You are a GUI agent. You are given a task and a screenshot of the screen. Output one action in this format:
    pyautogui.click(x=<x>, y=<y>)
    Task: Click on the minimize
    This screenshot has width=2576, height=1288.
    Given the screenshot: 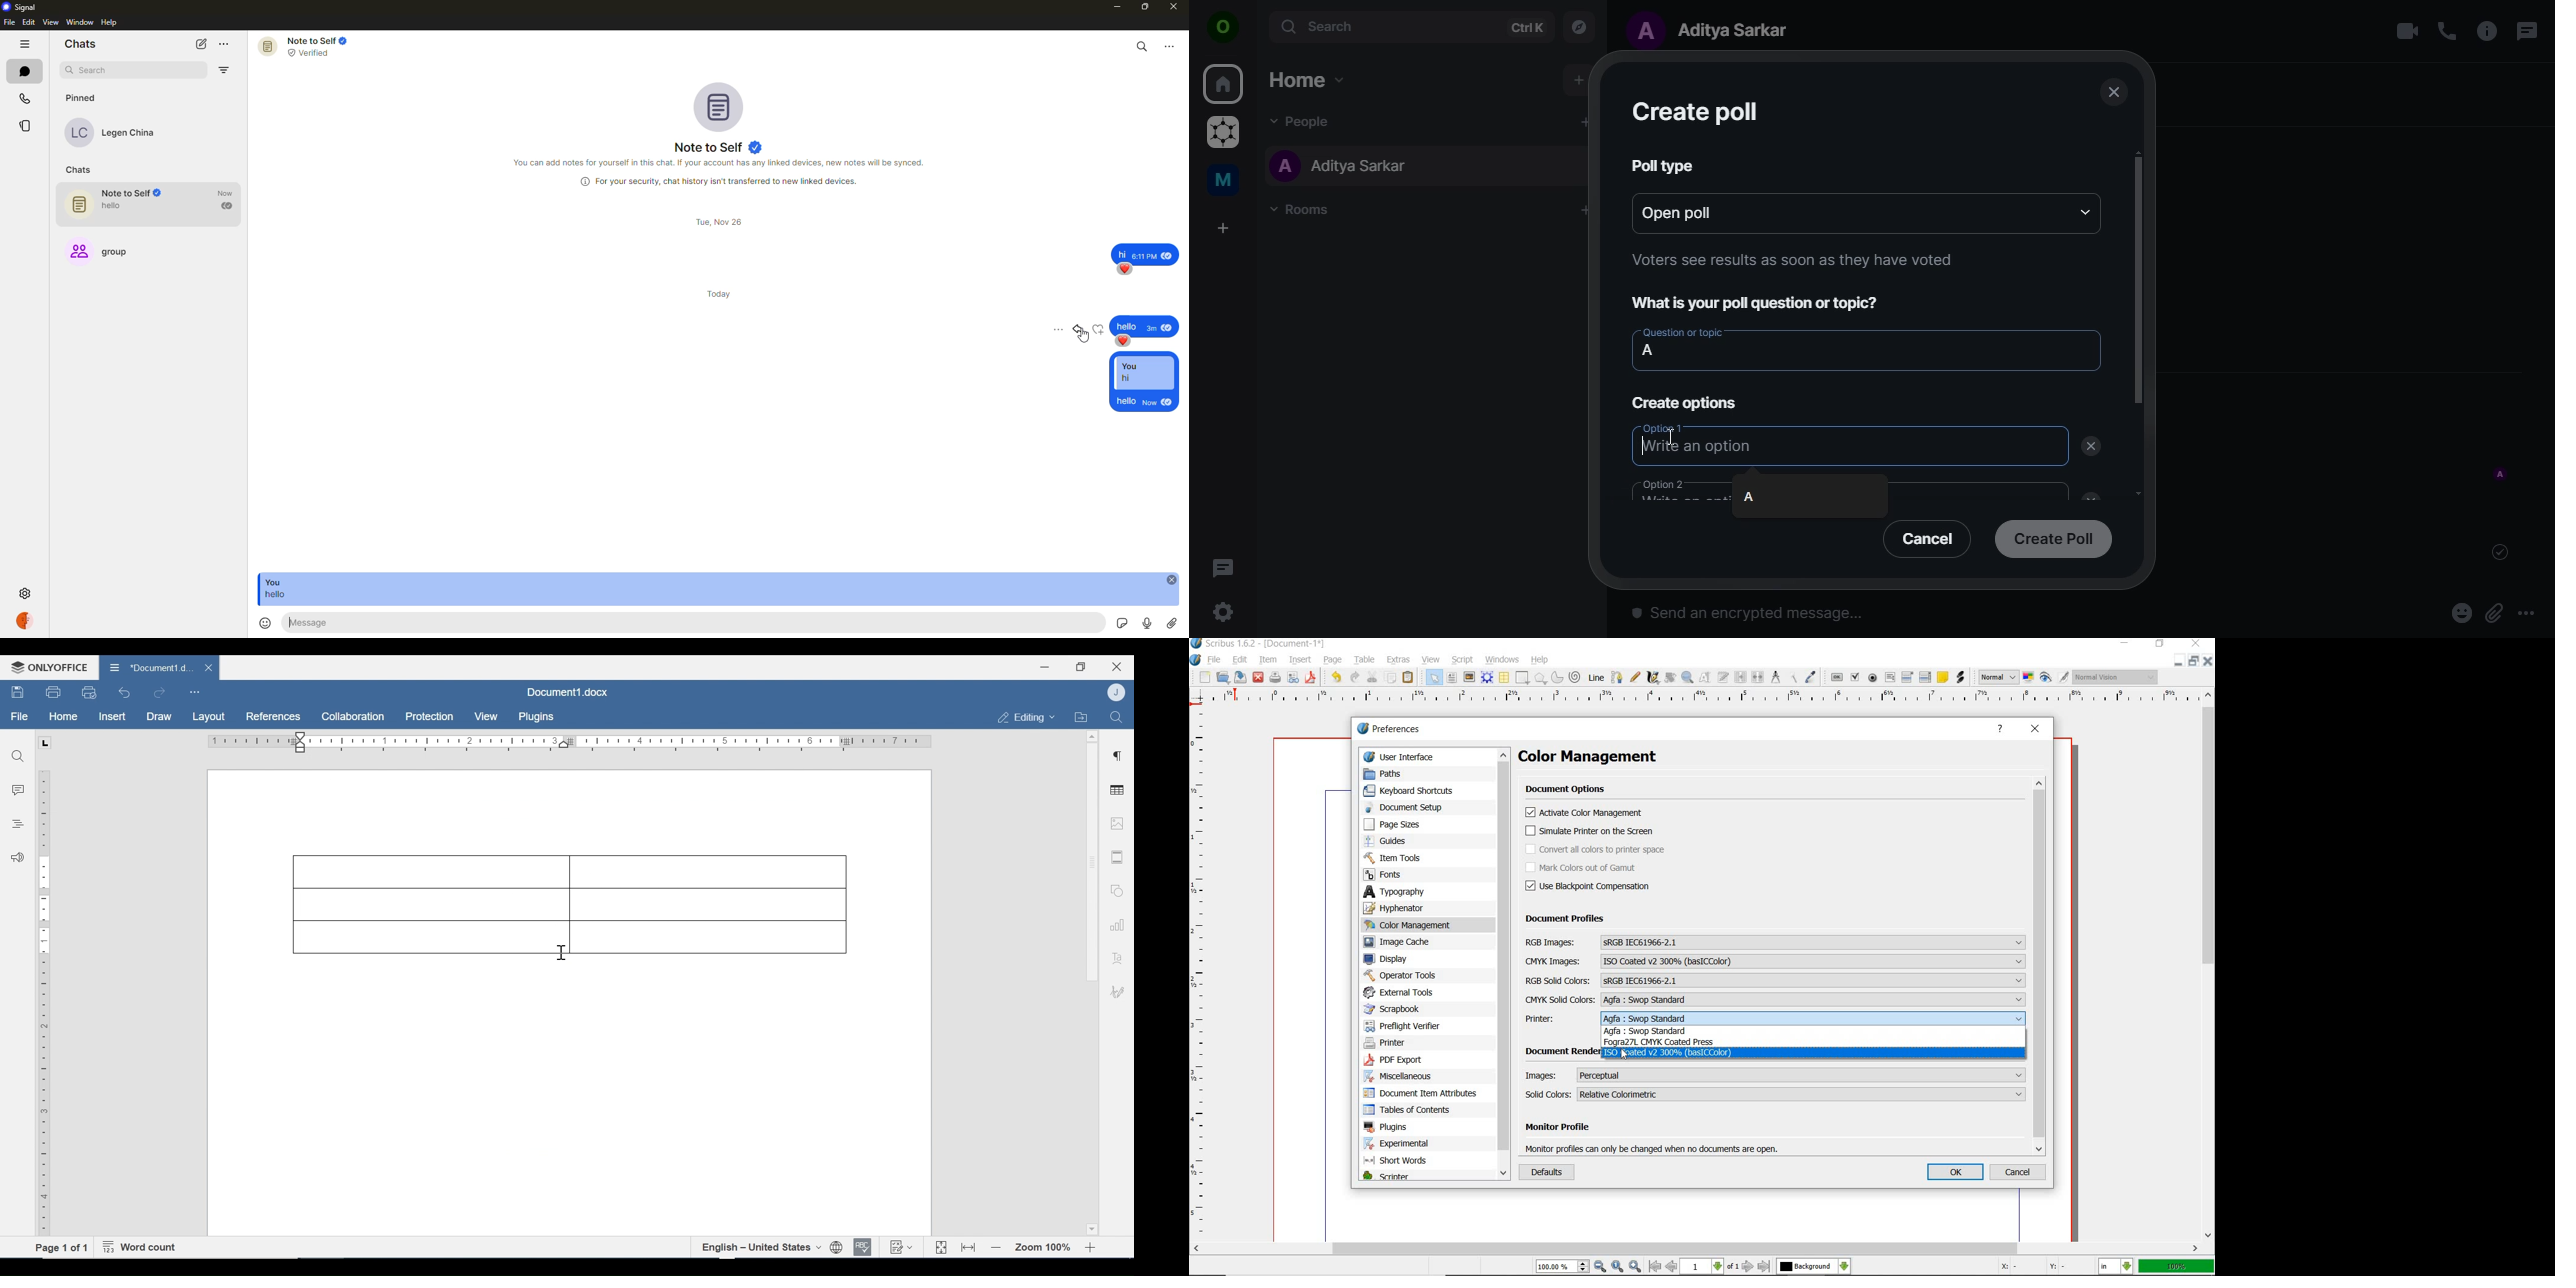 What is the action you would take?
    pyautogui.click(x=2180, y=662)
    